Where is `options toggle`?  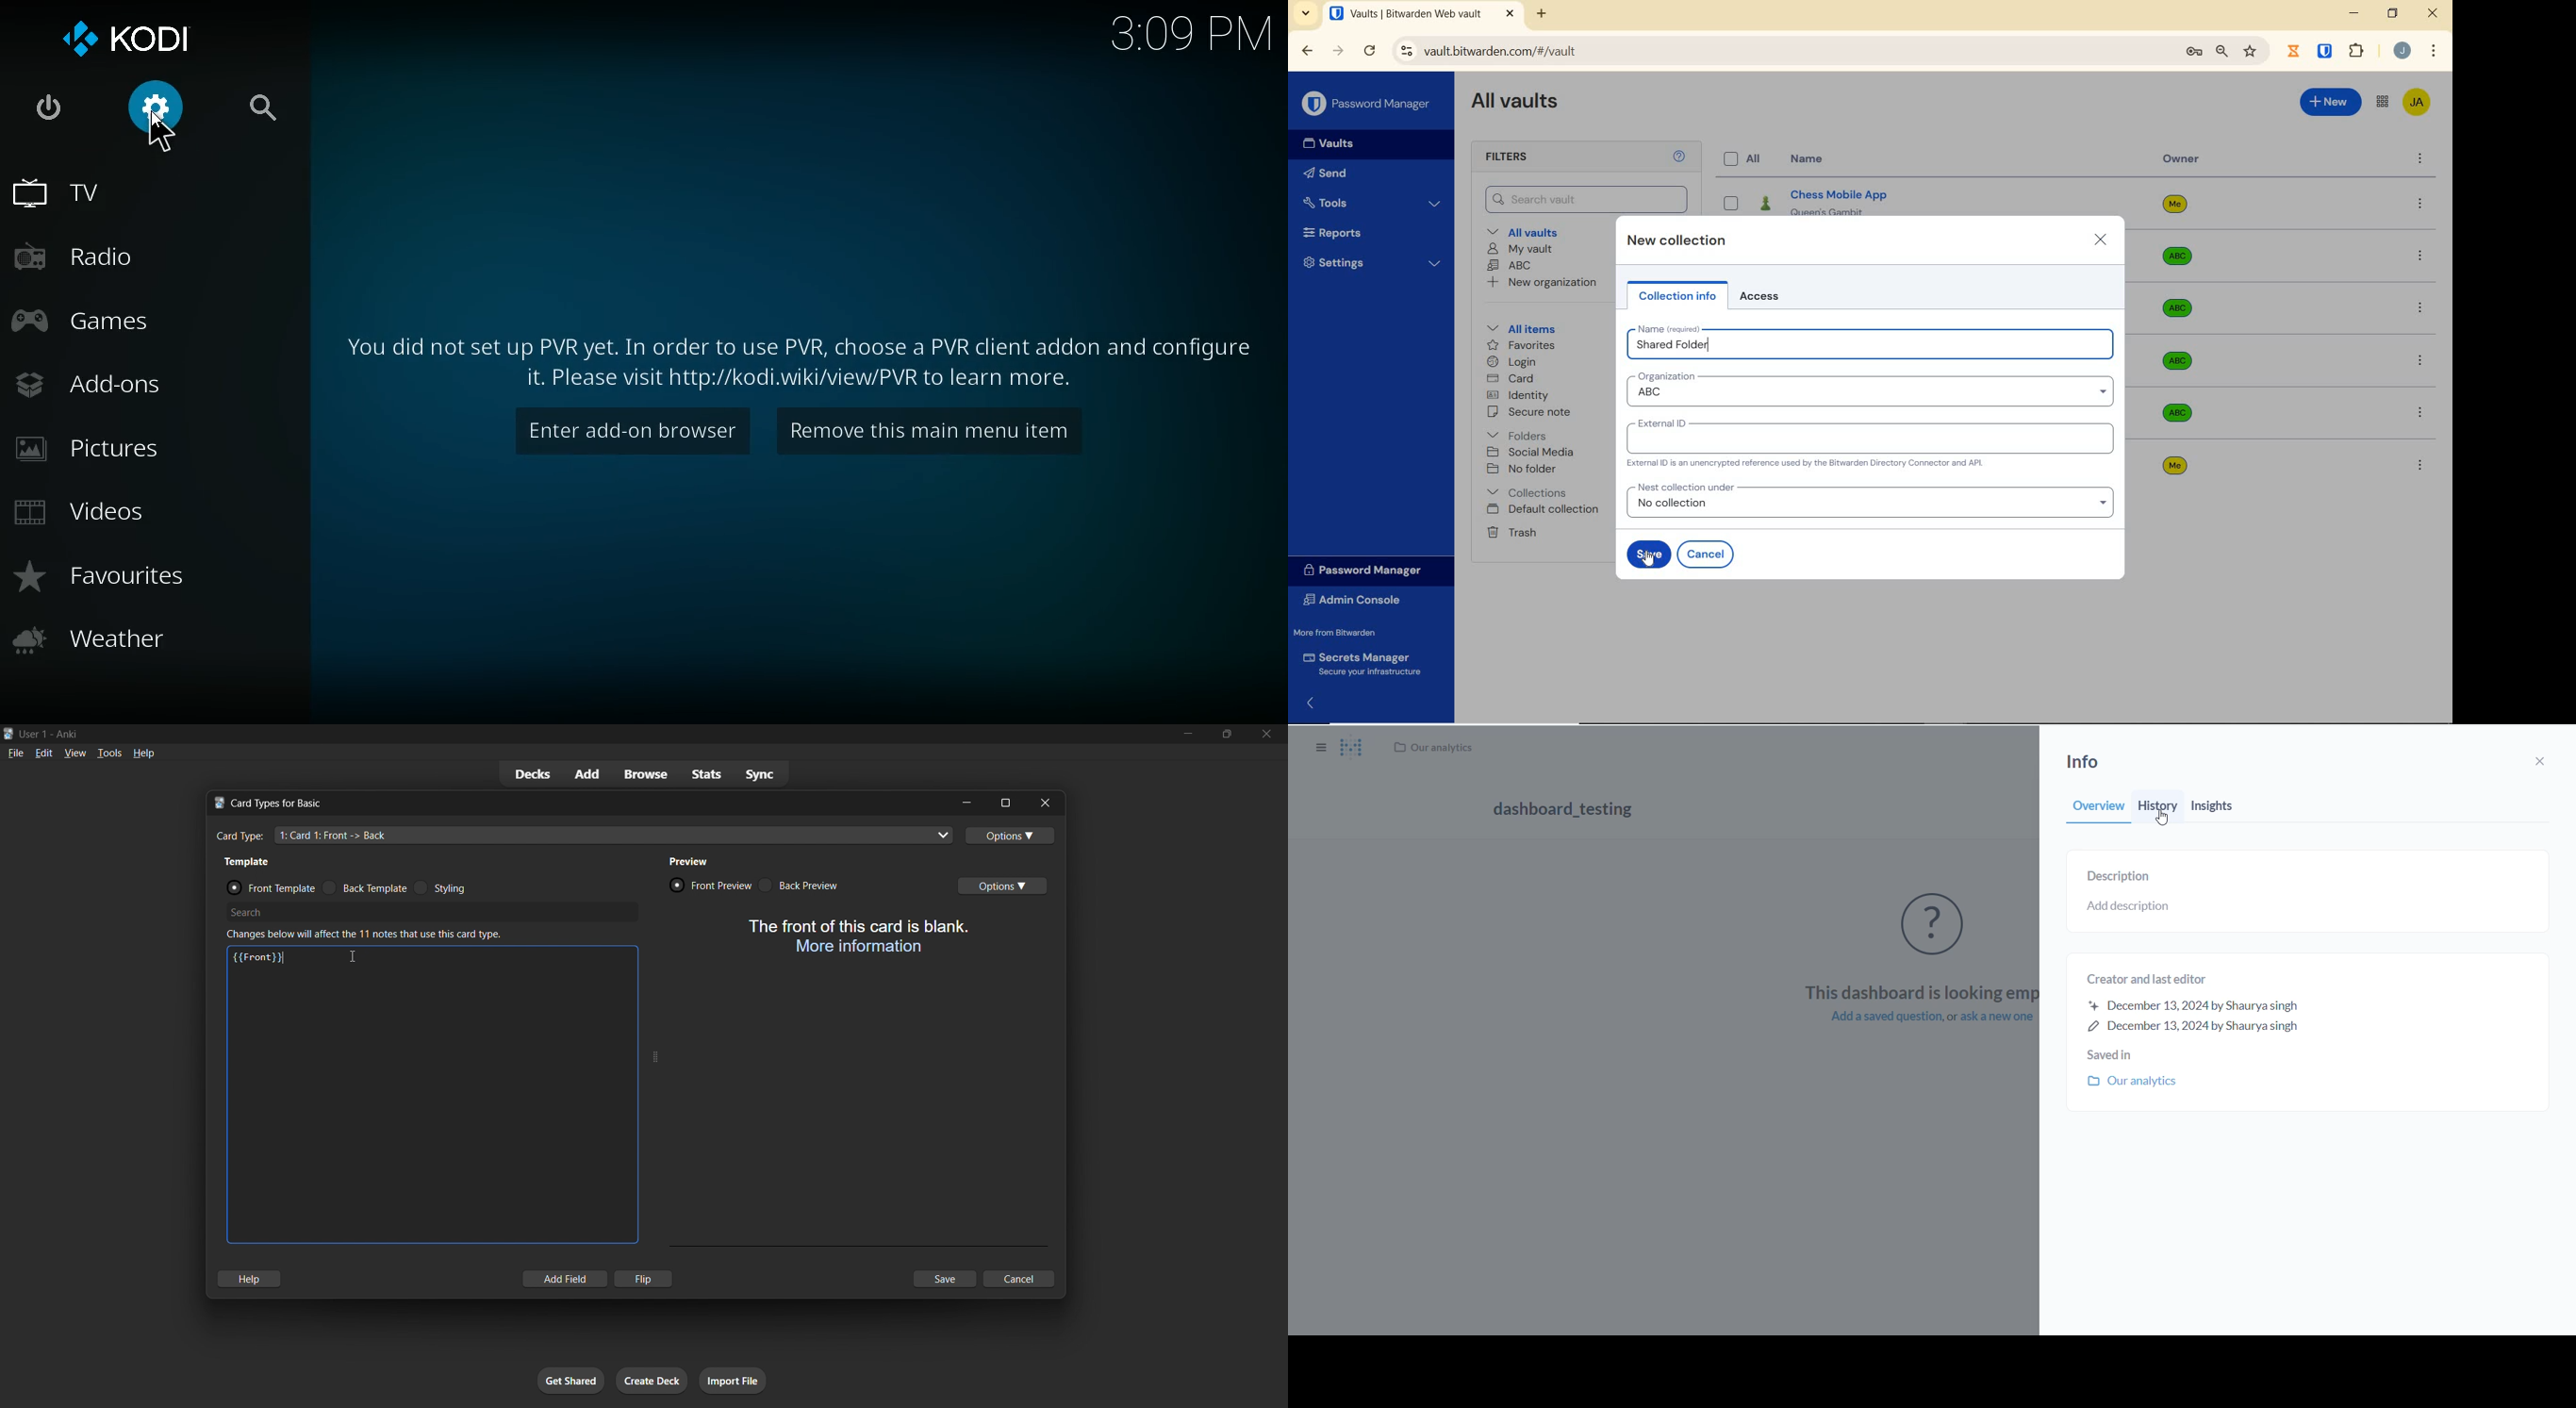 options toggle is located at coordinates (1009, 885).